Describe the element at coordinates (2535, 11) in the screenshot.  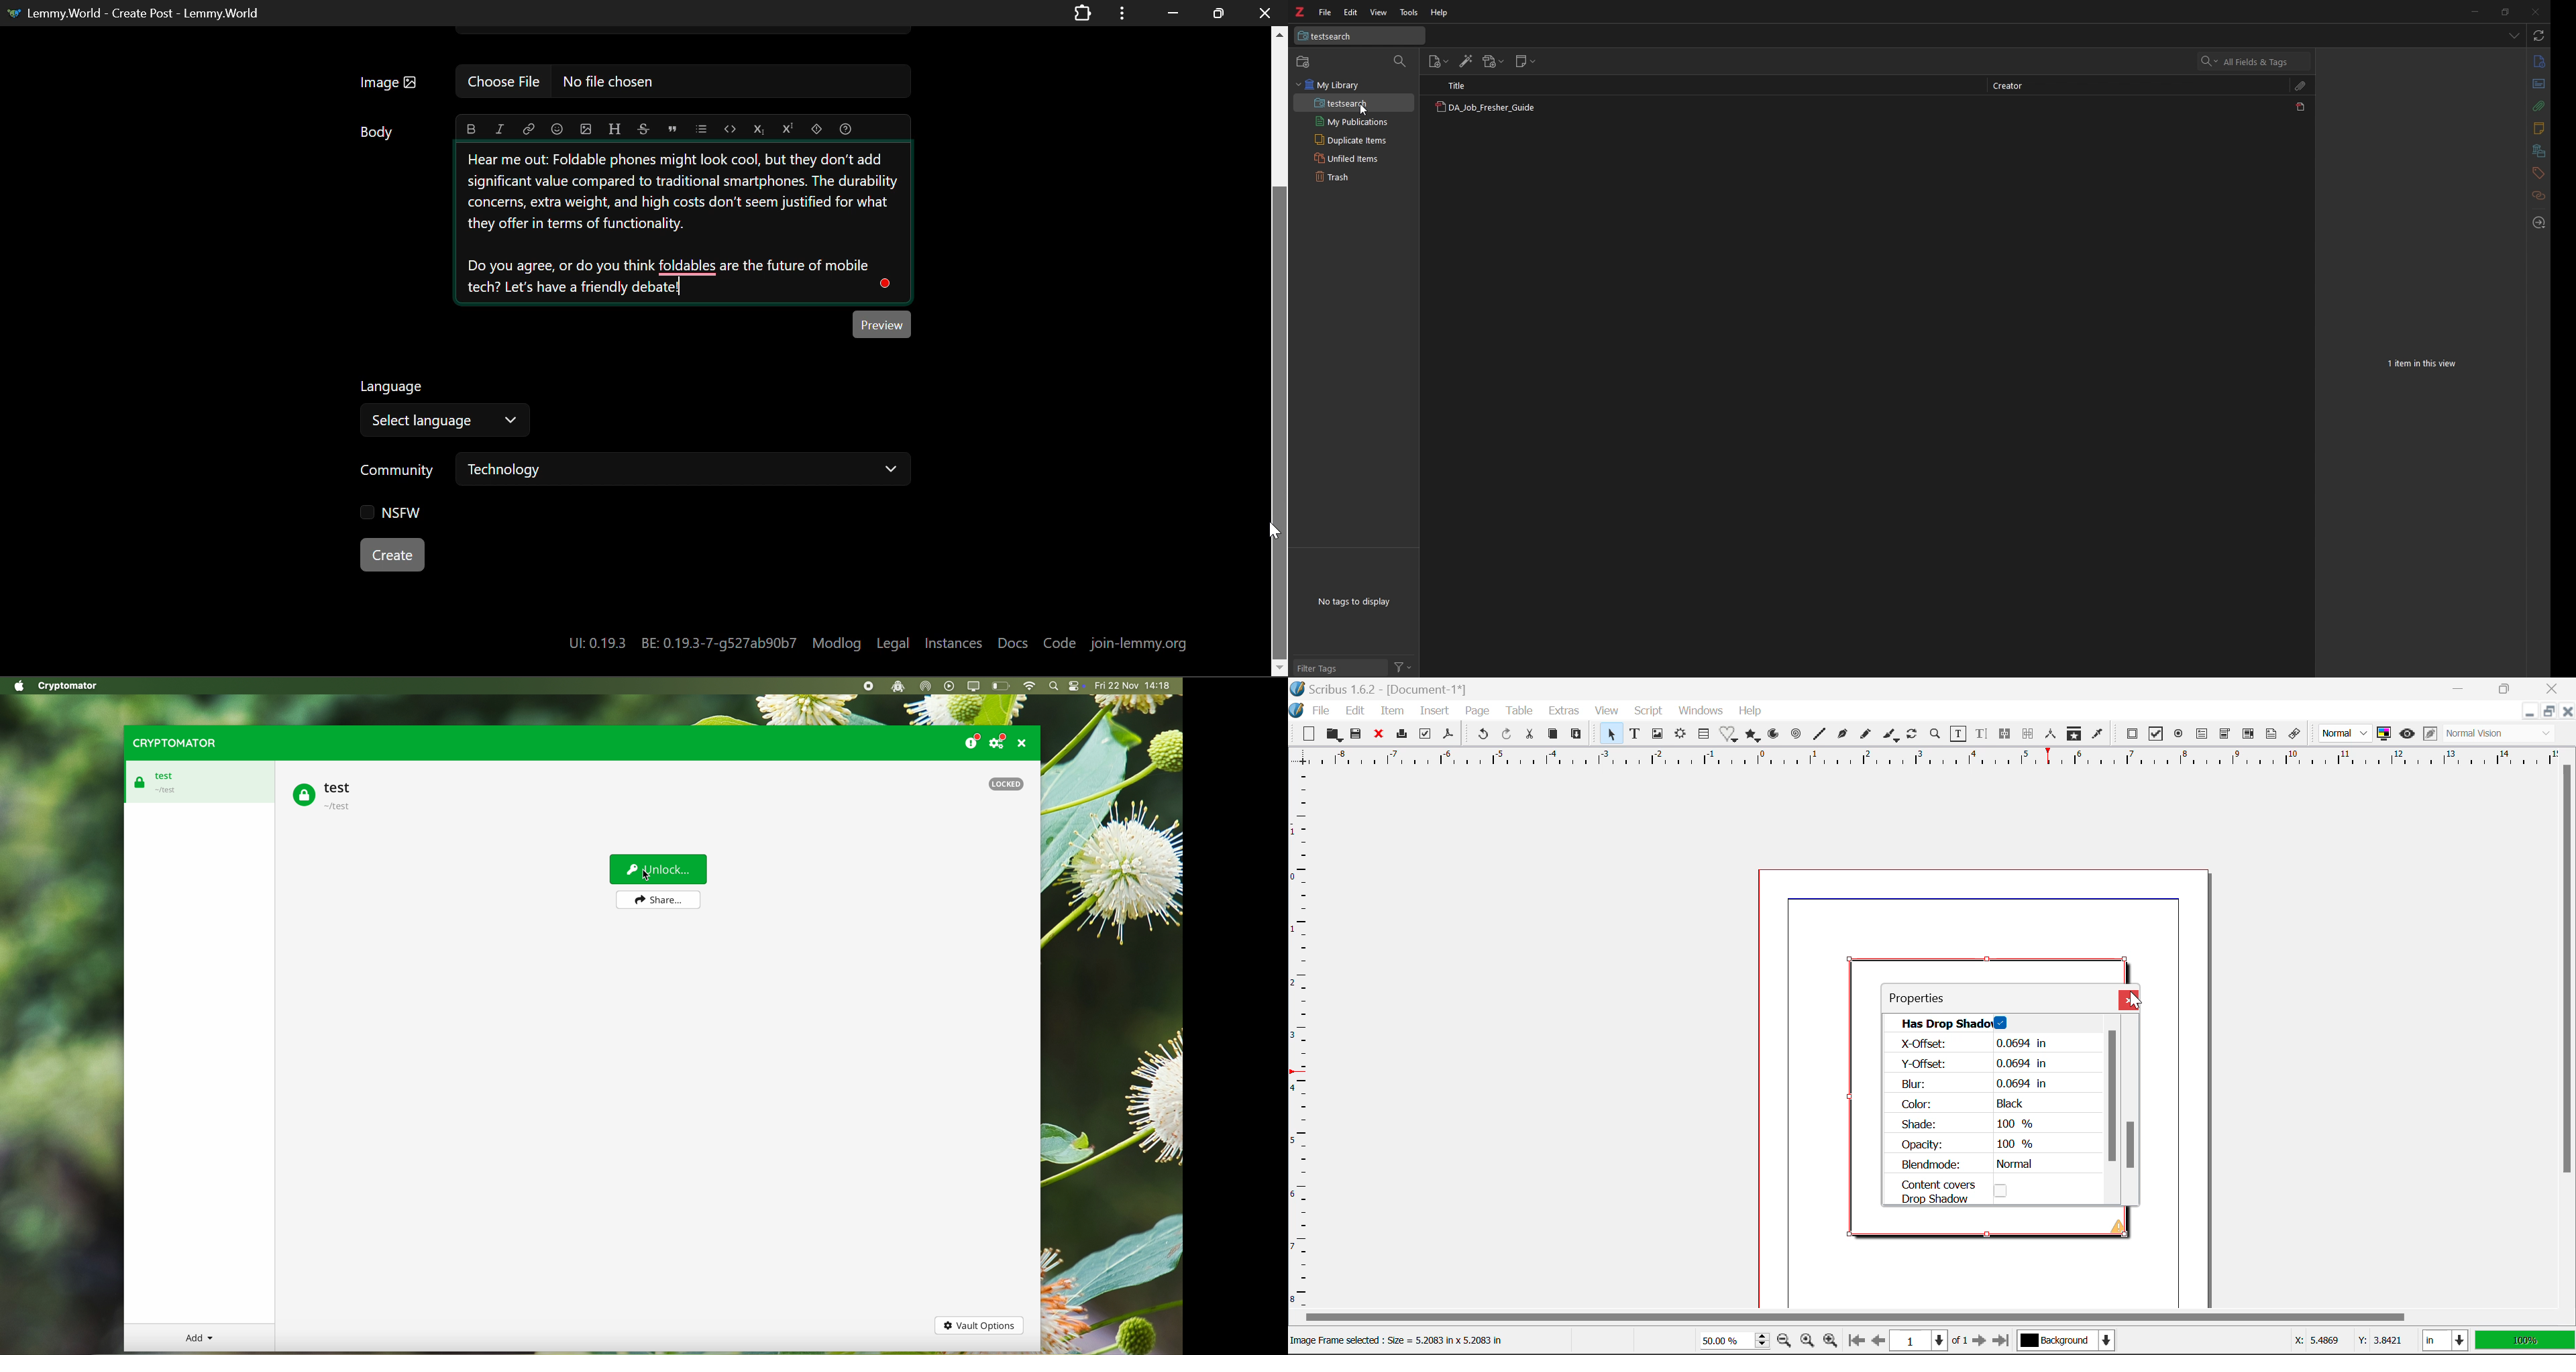
I see `close` at that location.